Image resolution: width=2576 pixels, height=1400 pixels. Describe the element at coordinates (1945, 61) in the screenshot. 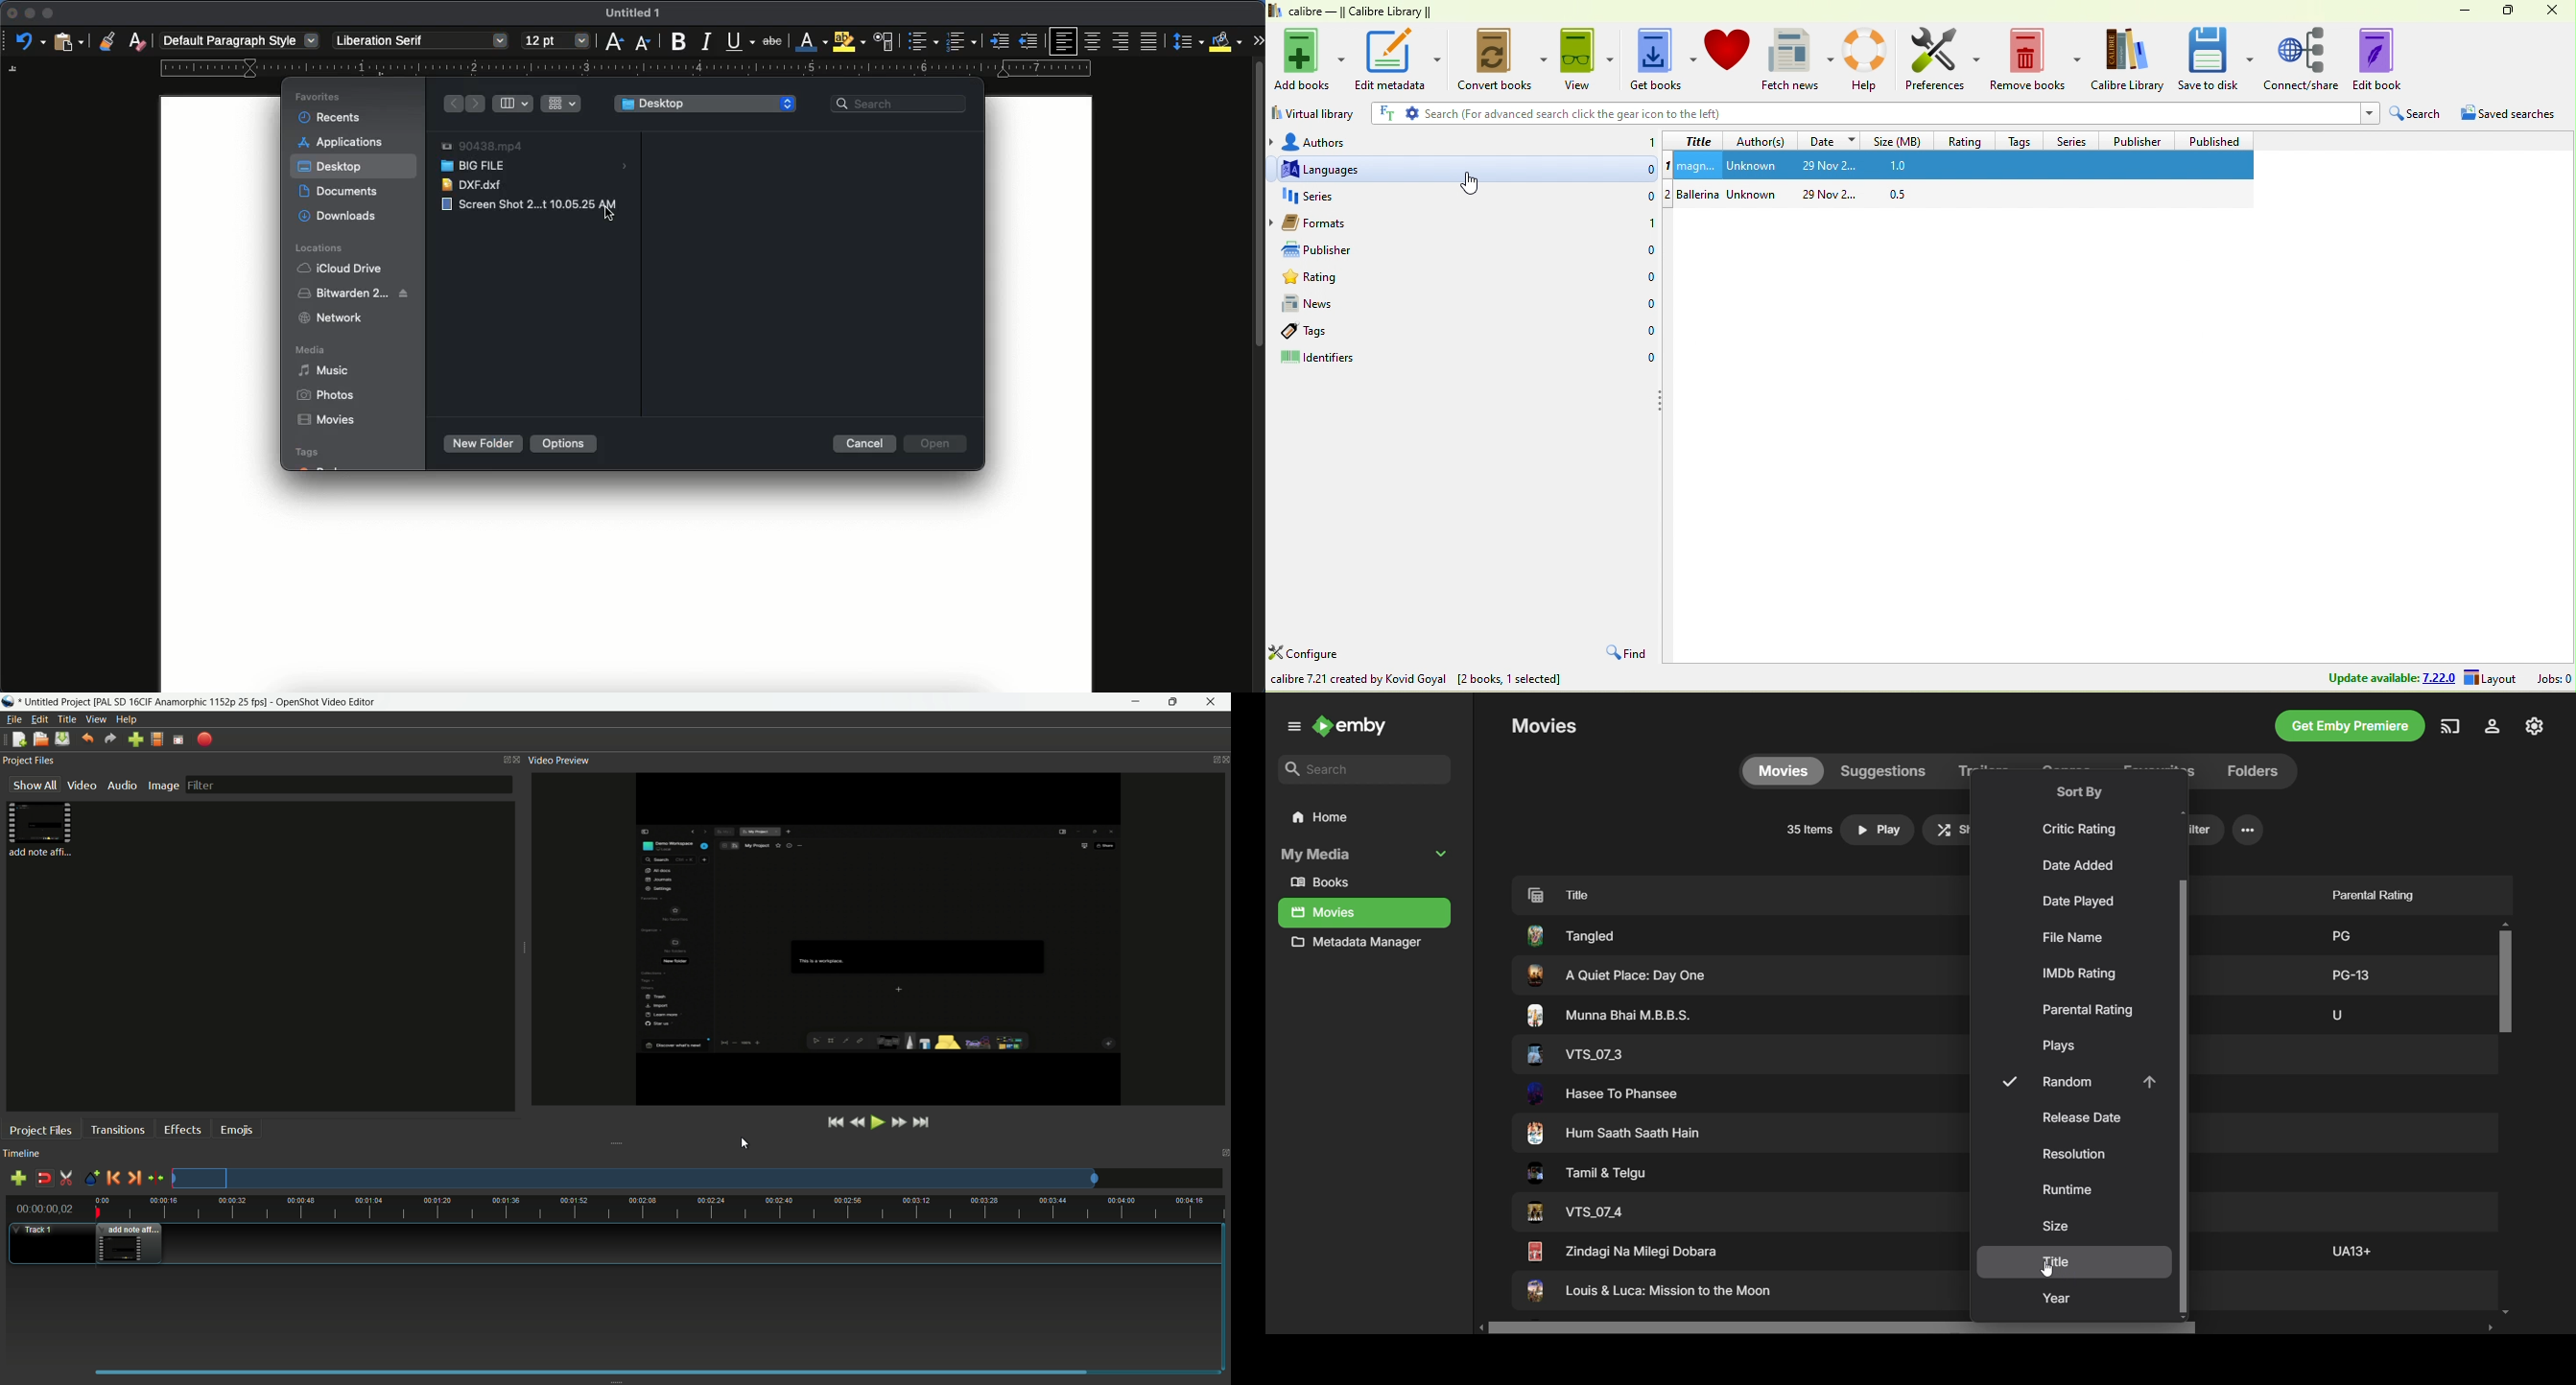

I see `preferences` at that location.